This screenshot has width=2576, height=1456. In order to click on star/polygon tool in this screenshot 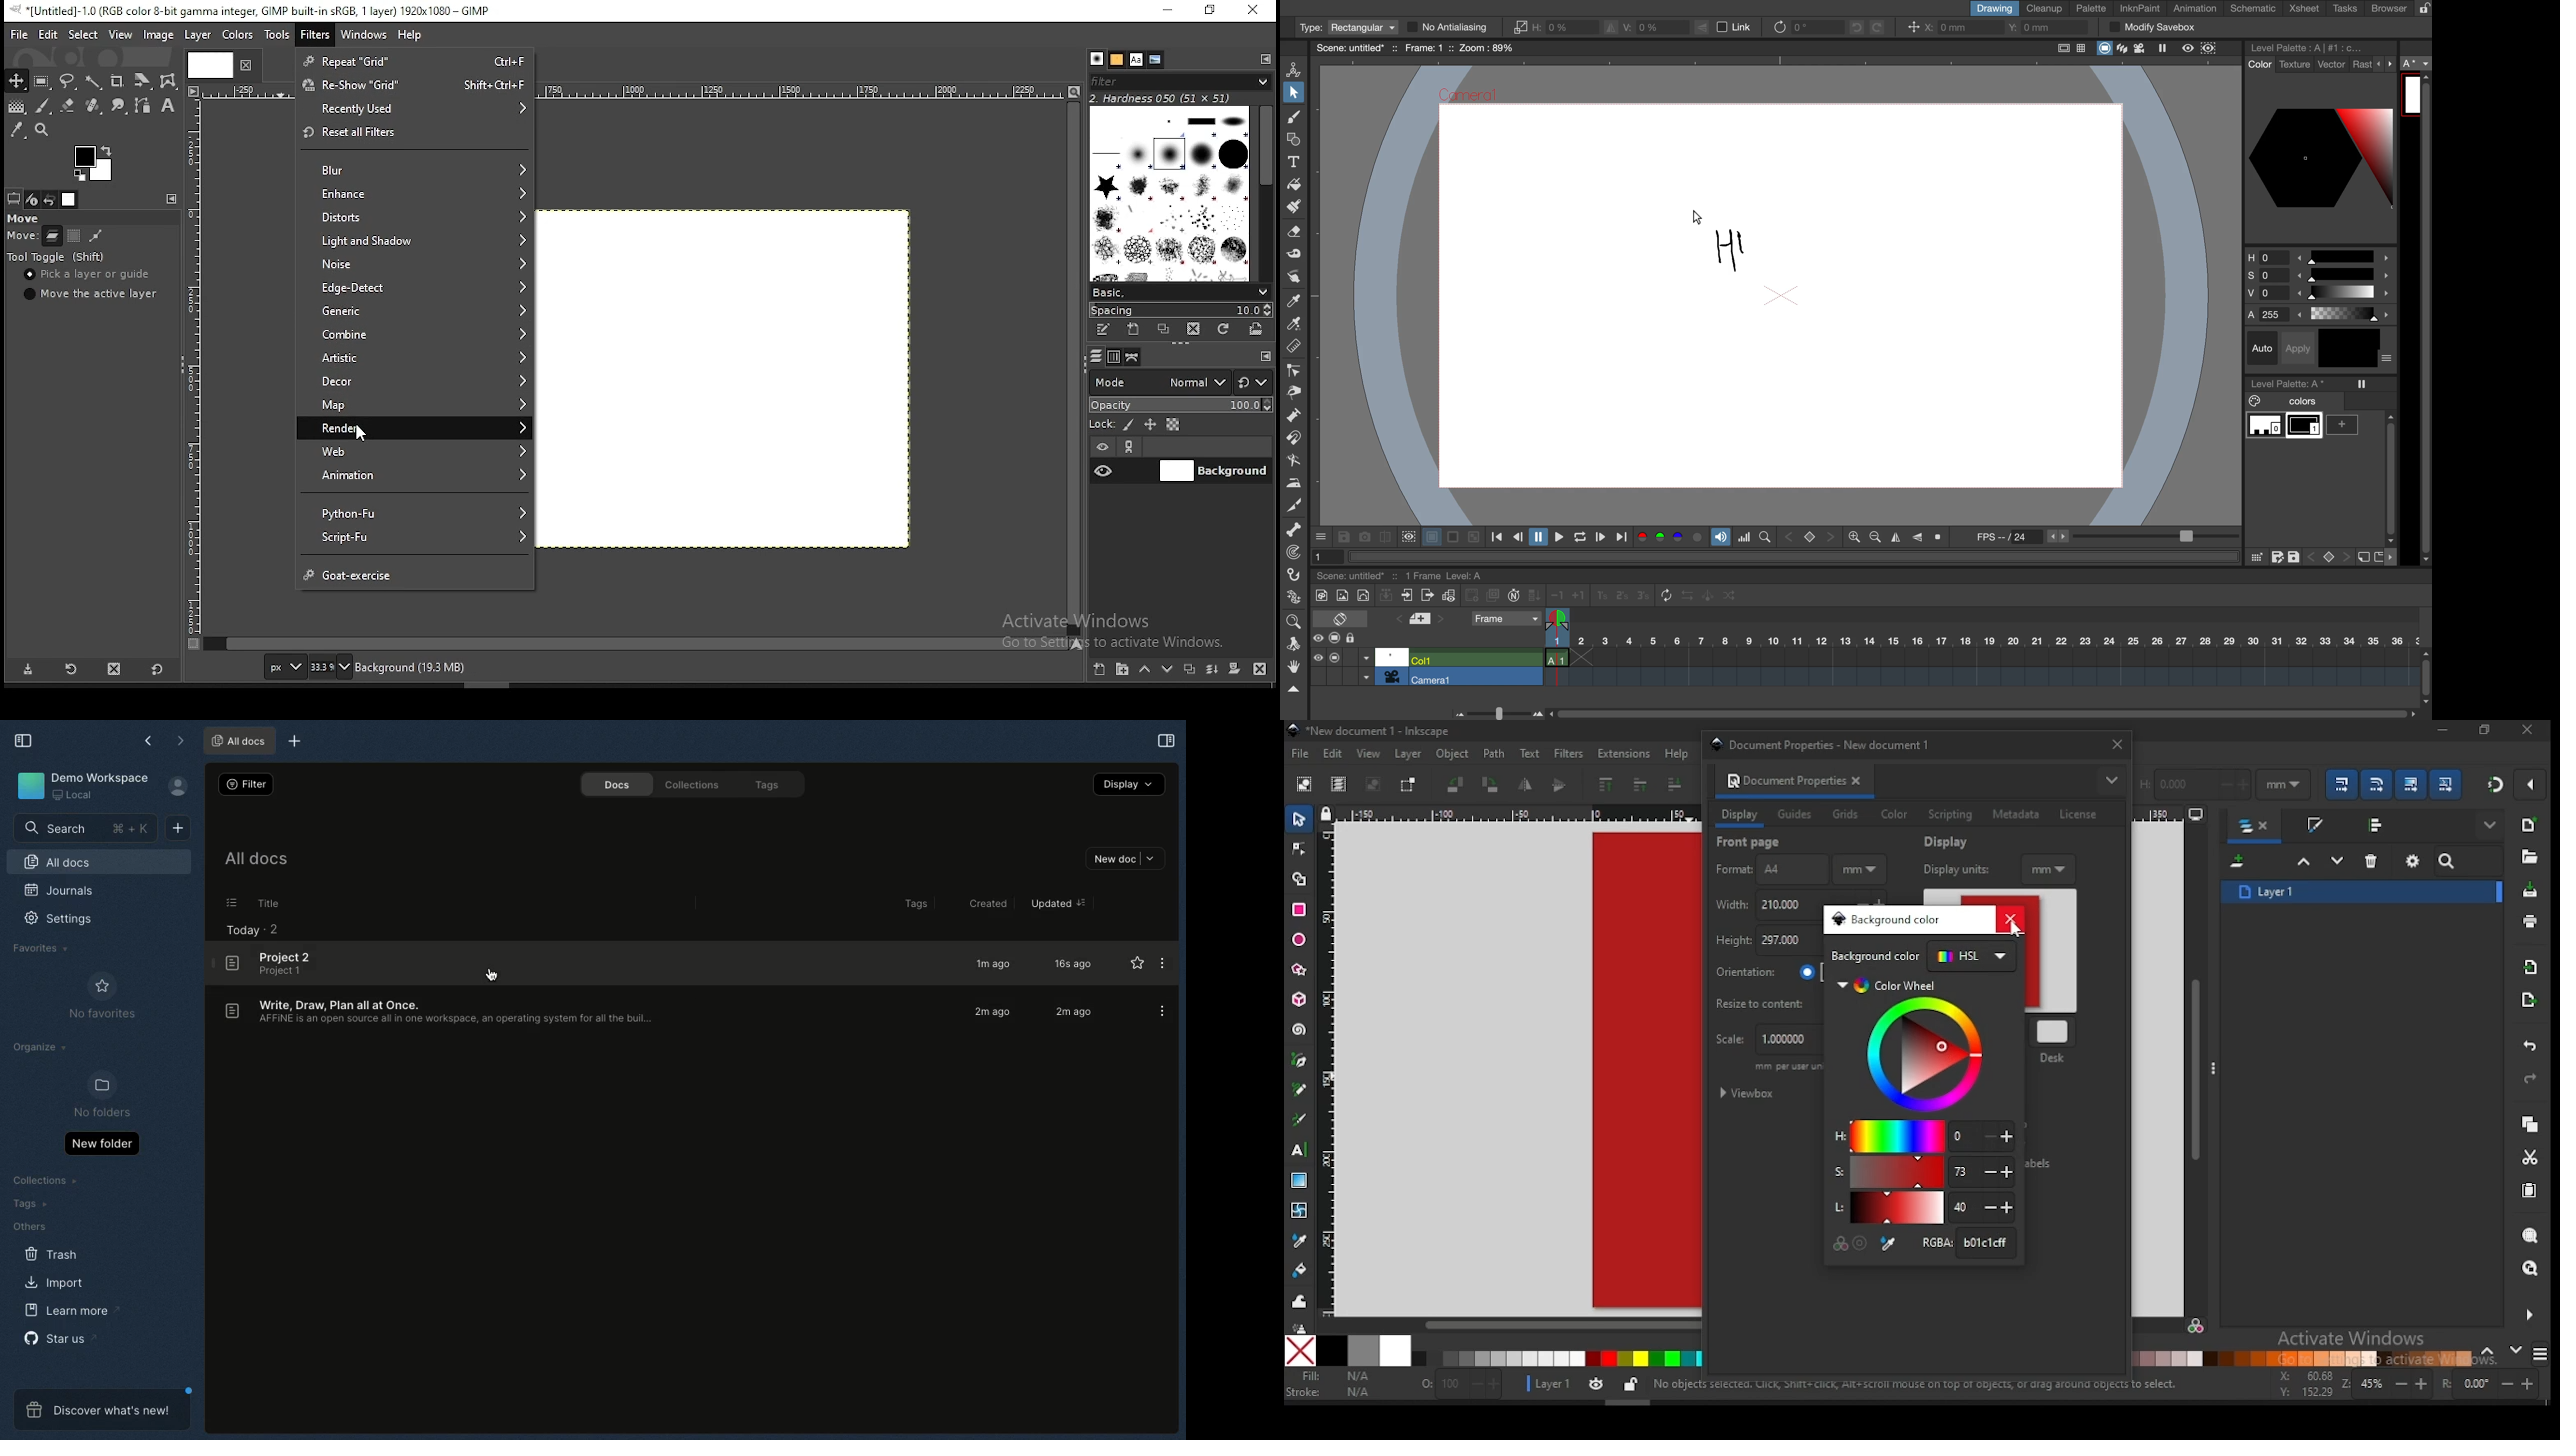, I will do `click(1300, 970)`.